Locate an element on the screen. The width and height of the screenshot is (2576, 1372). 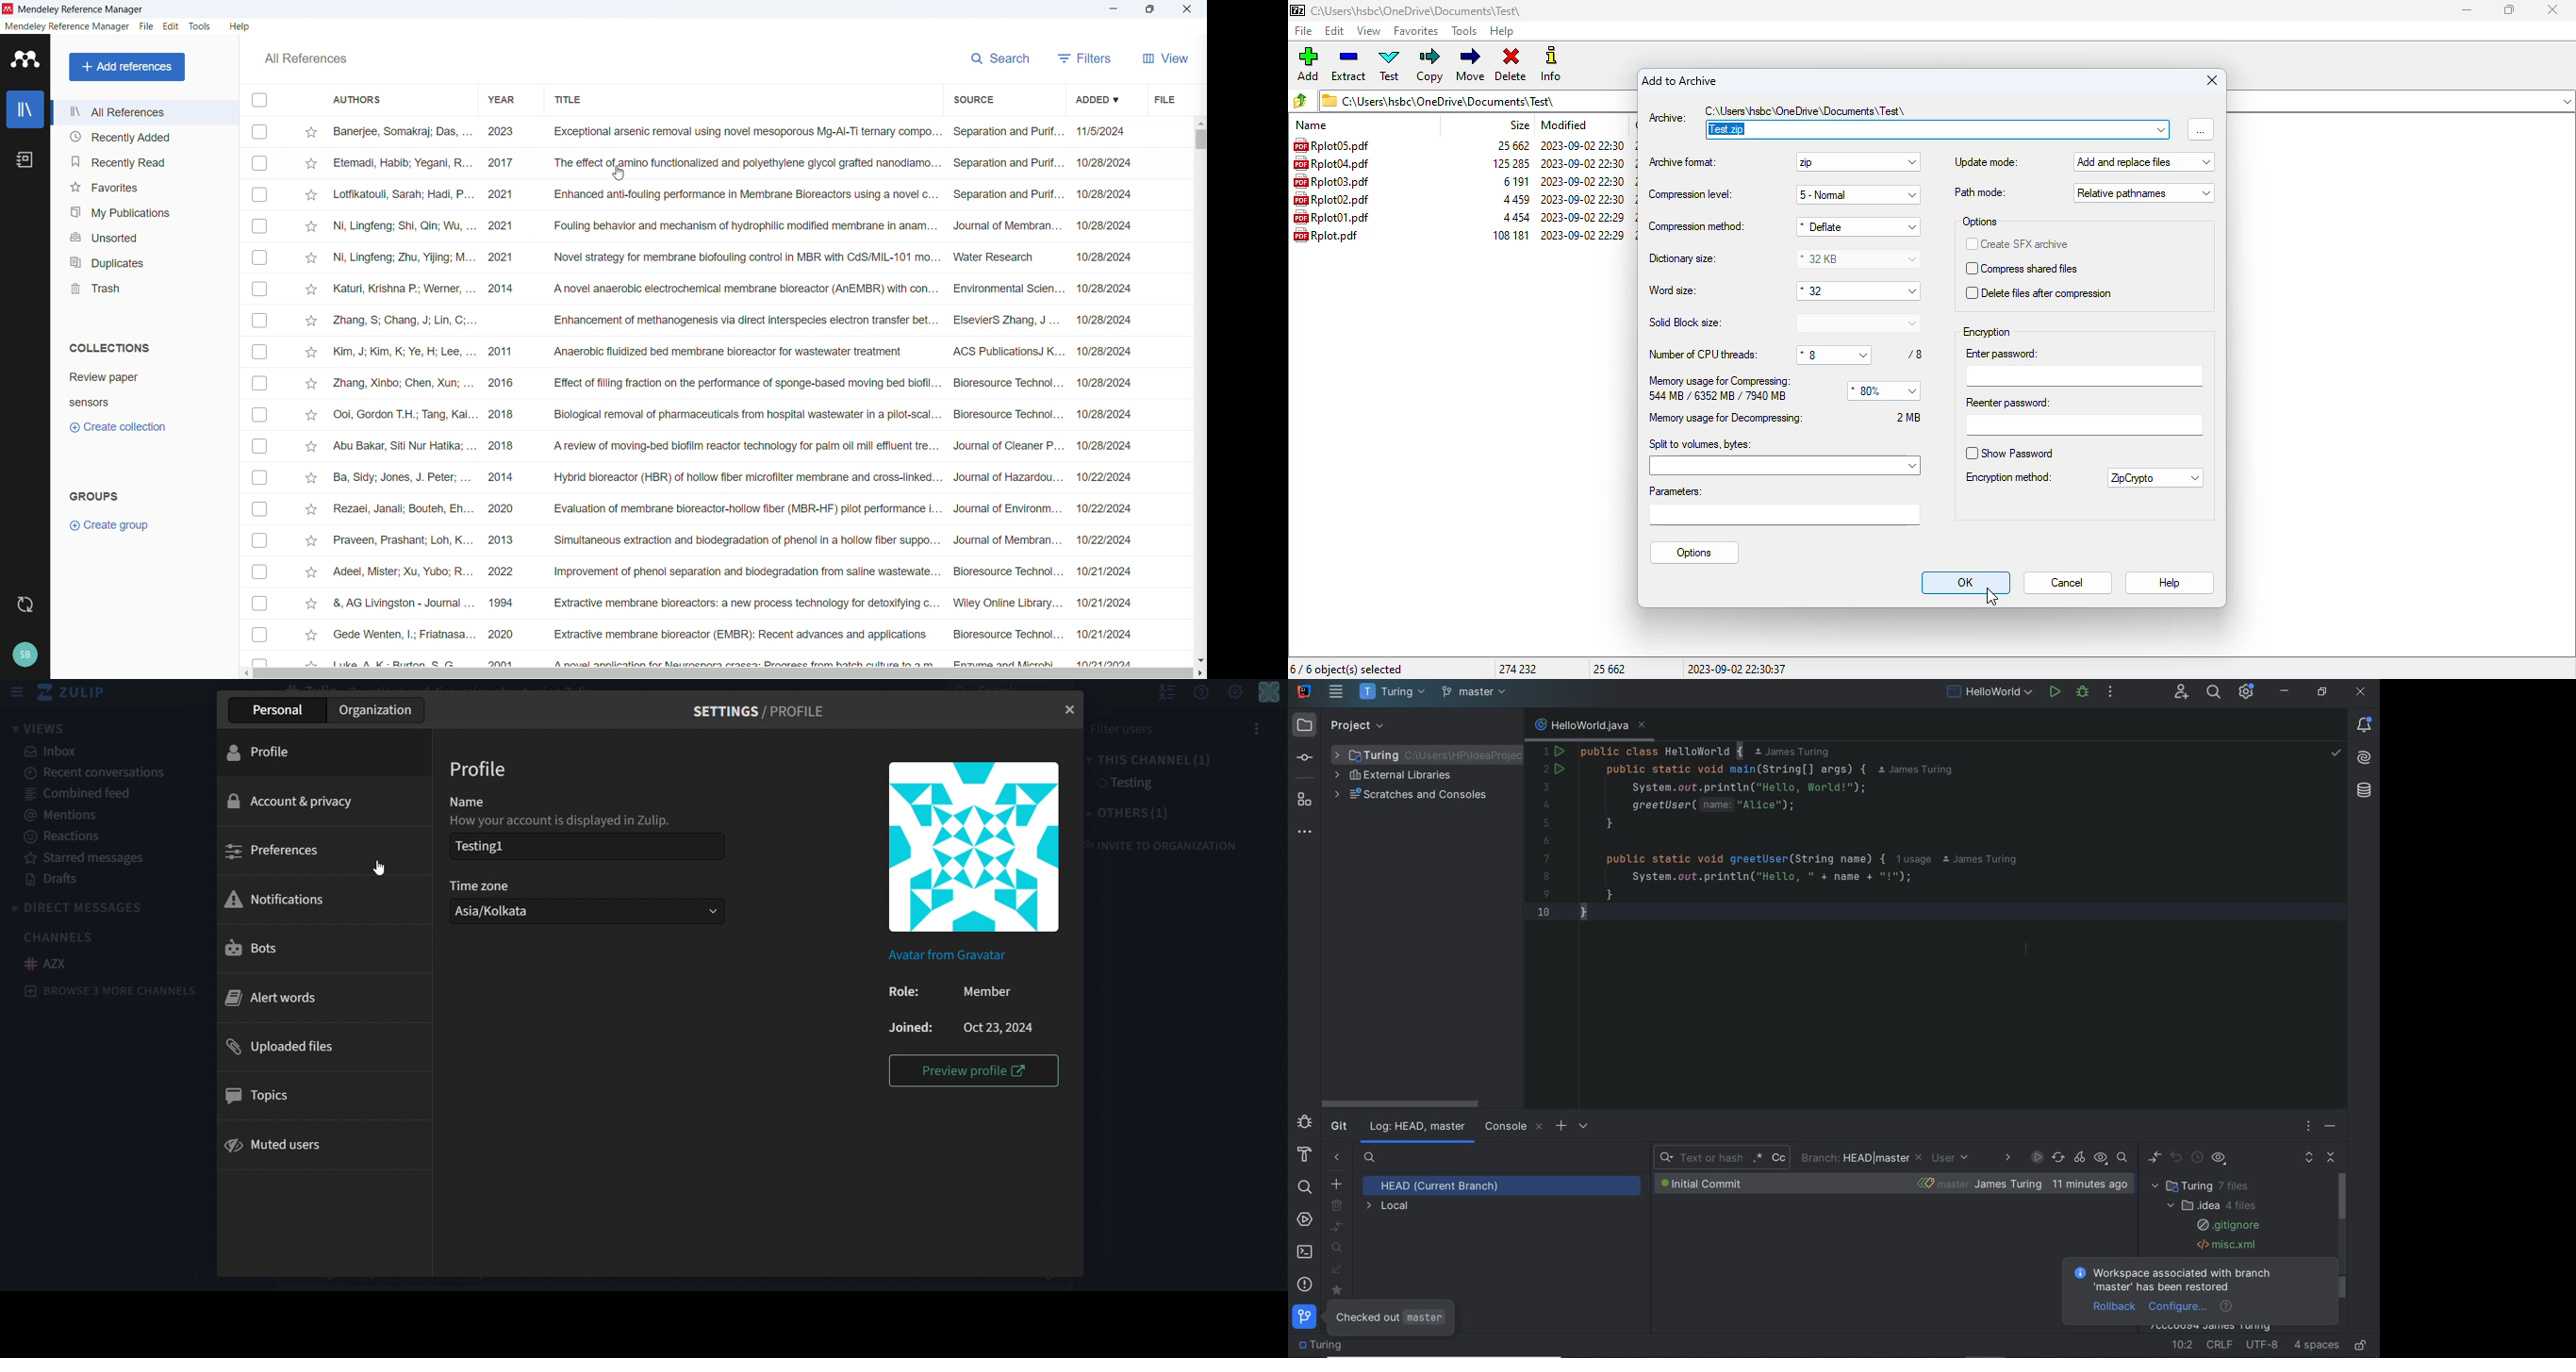
edit is located at coordinates (170, 26).